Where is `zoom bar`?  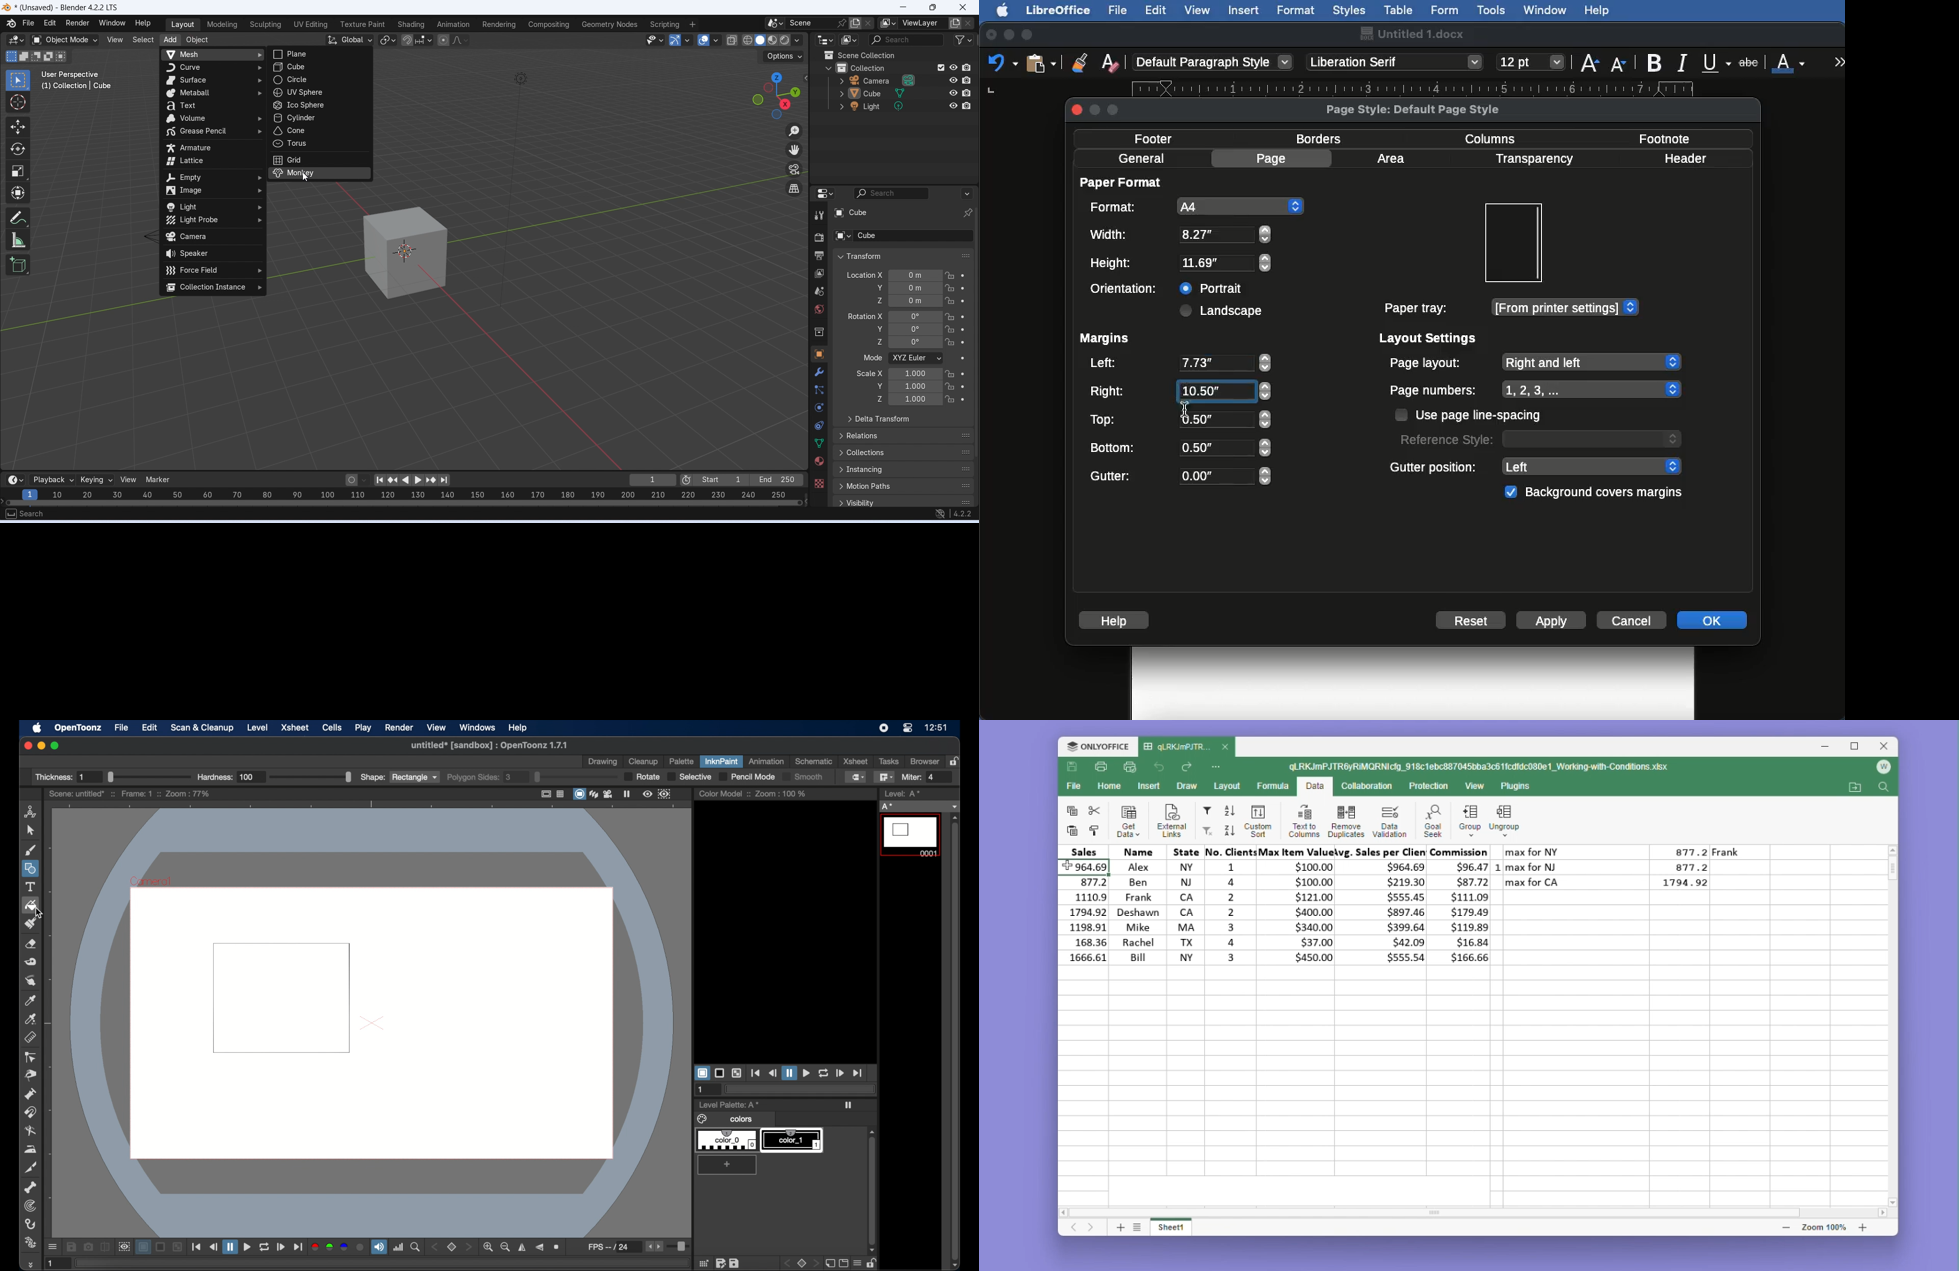 zoom bar is located at coordinates (1823, 1227).